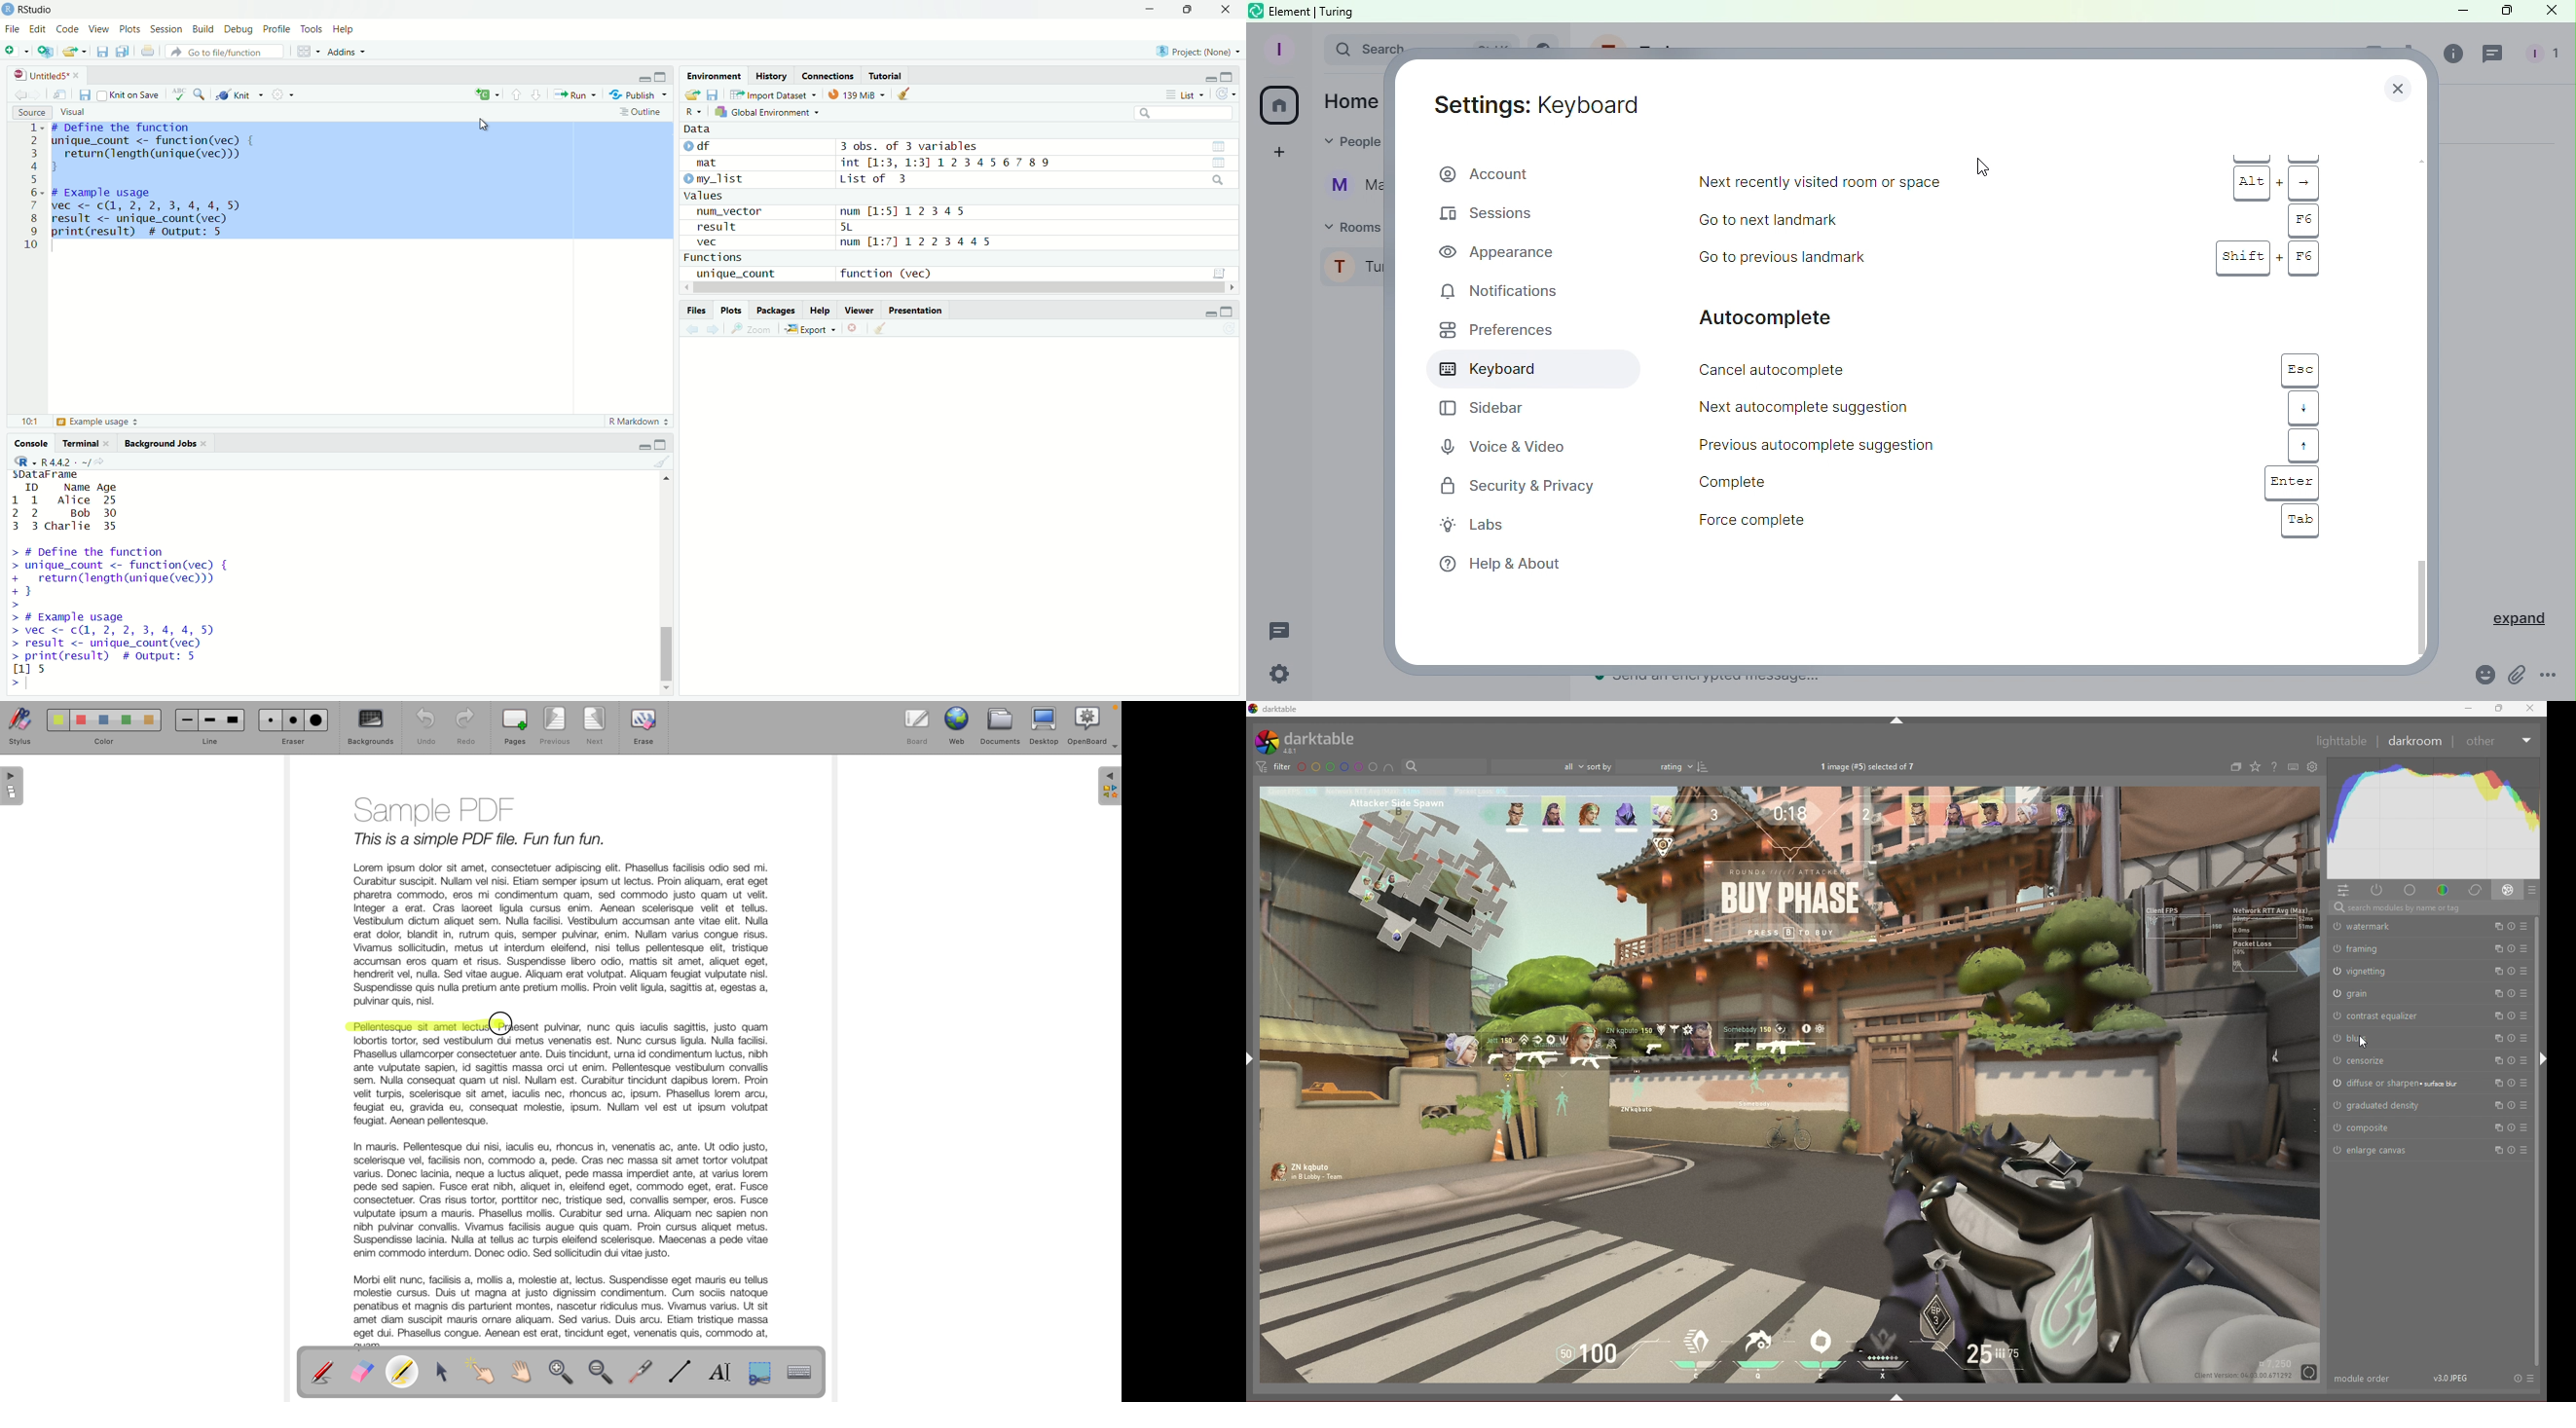  Describe the element at coordinates (714, 94) in the screenshot. I see `save` at that location.